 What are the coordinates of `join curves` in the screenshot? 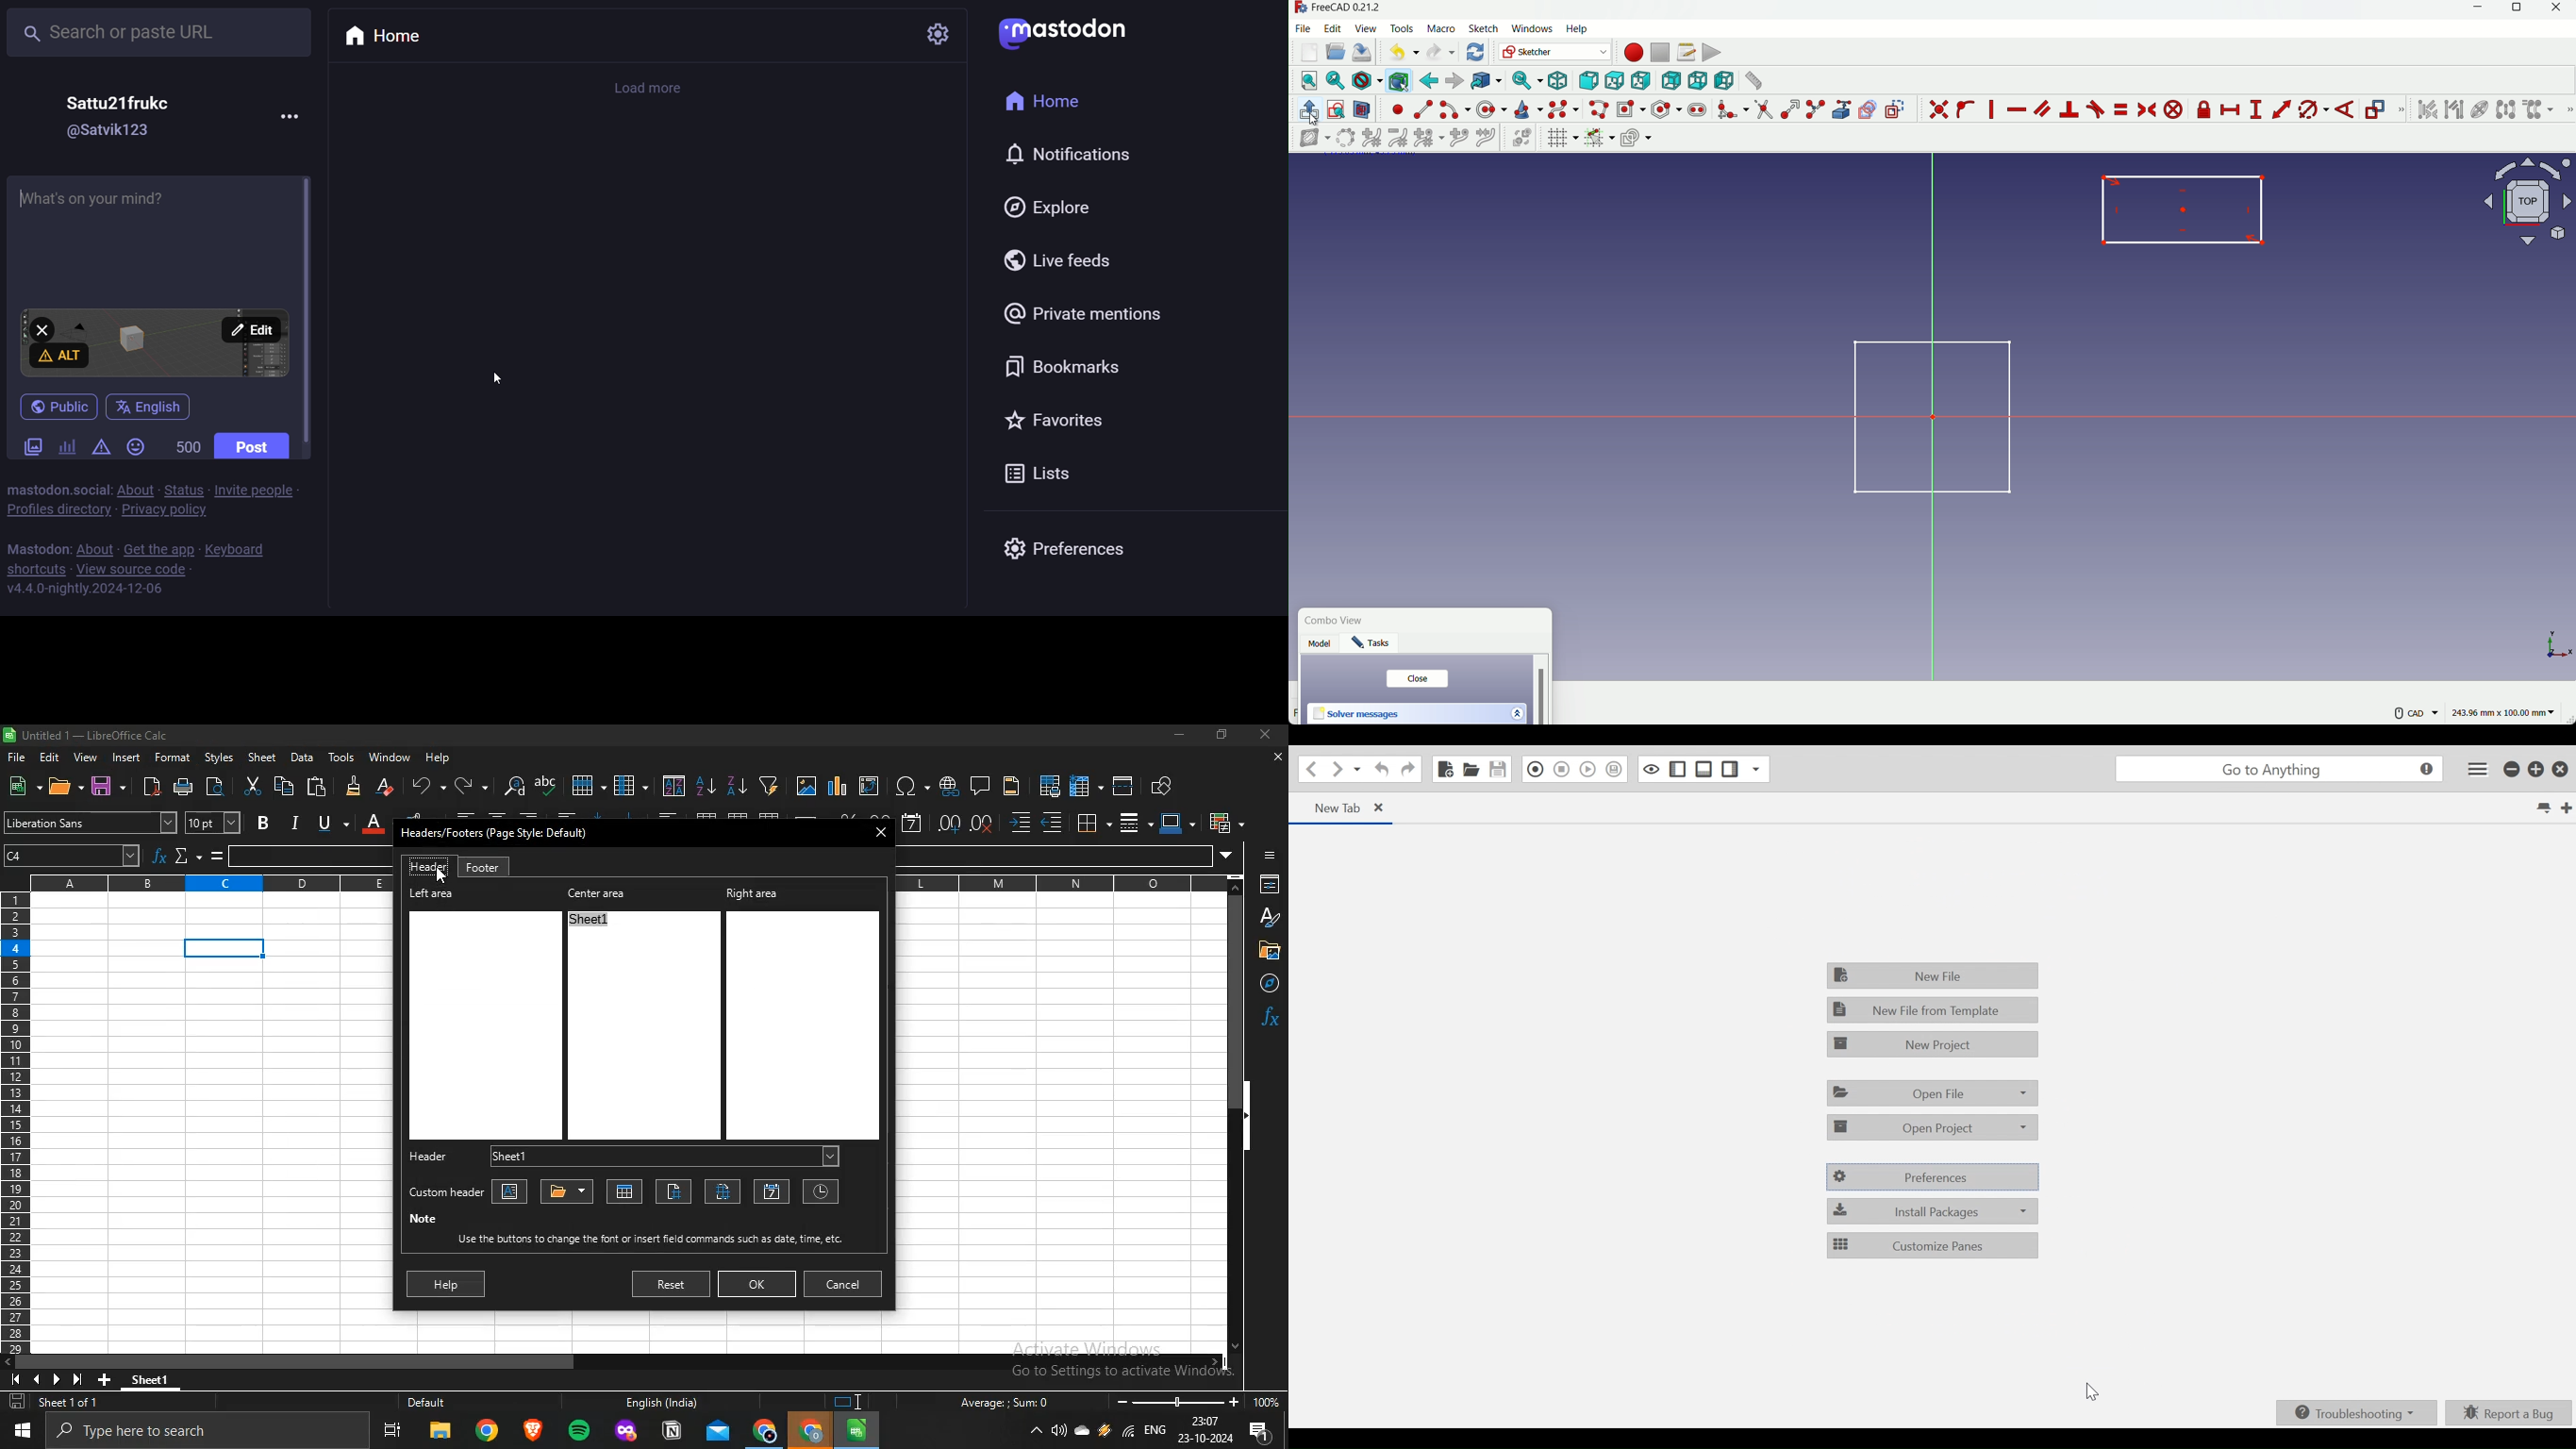 It's located at (1489, 136).